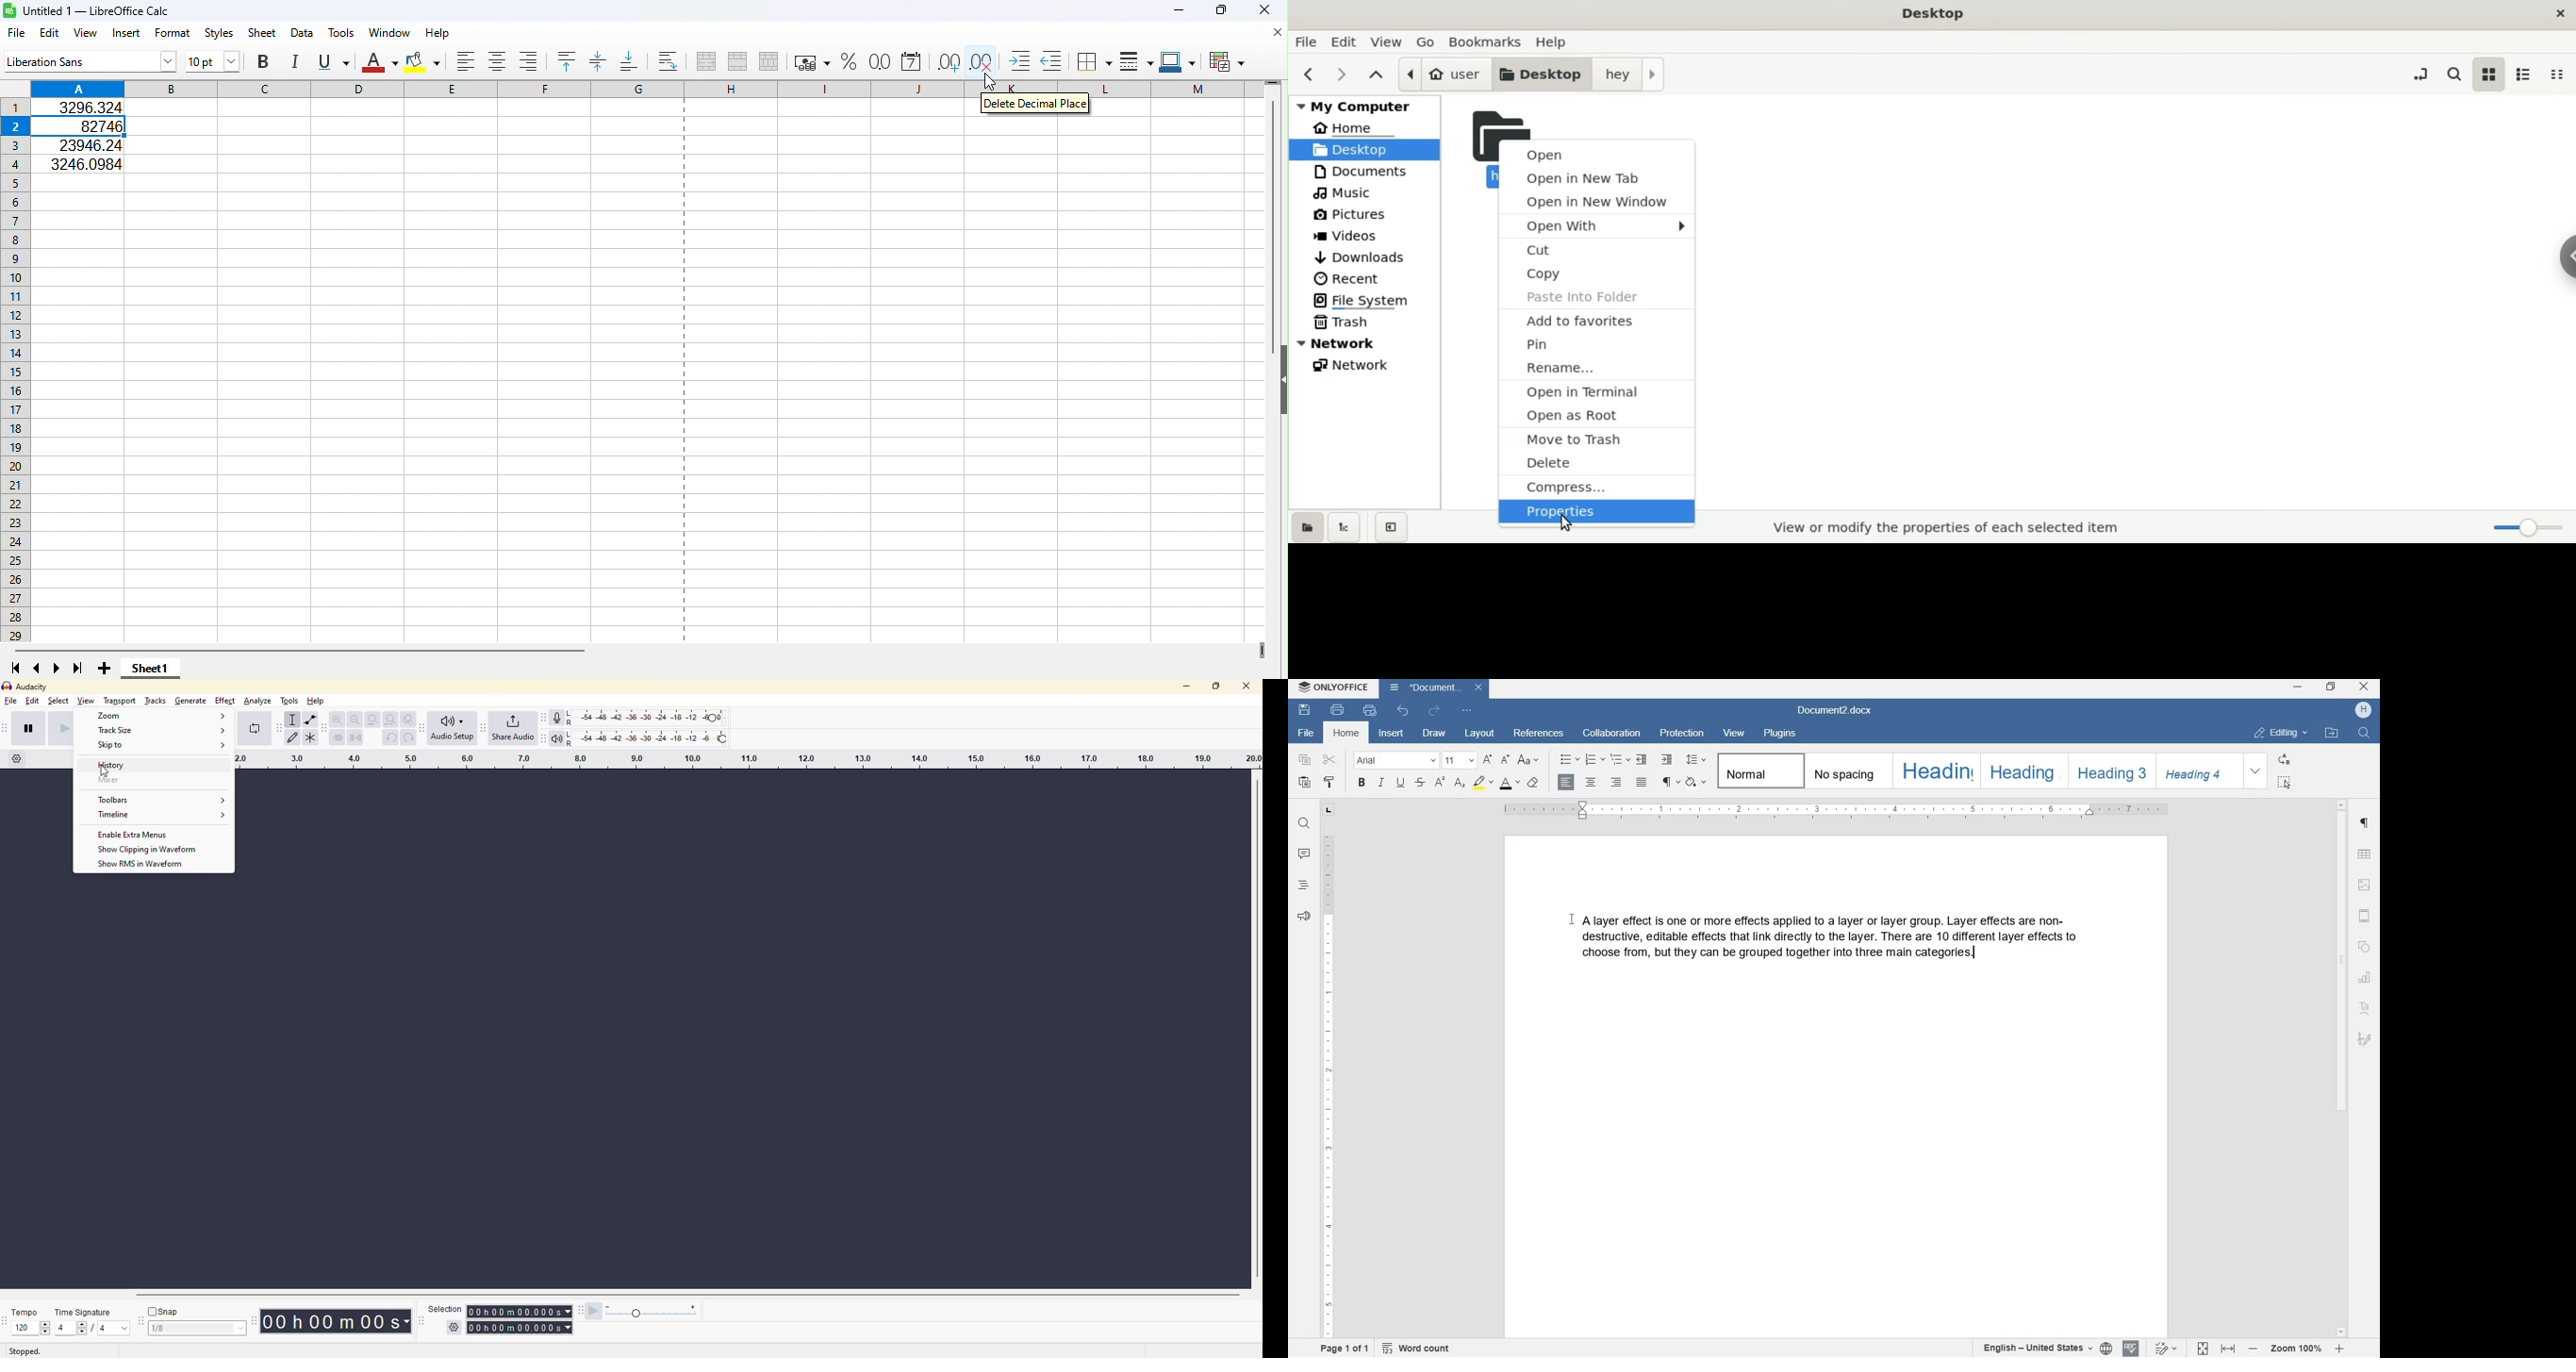 The width and height of the screenshot is (2576, 1372). What do you see at coordinates (2565, 258) in the screenshot?
I see `Sidebar` at bounding box center [2565, 258].